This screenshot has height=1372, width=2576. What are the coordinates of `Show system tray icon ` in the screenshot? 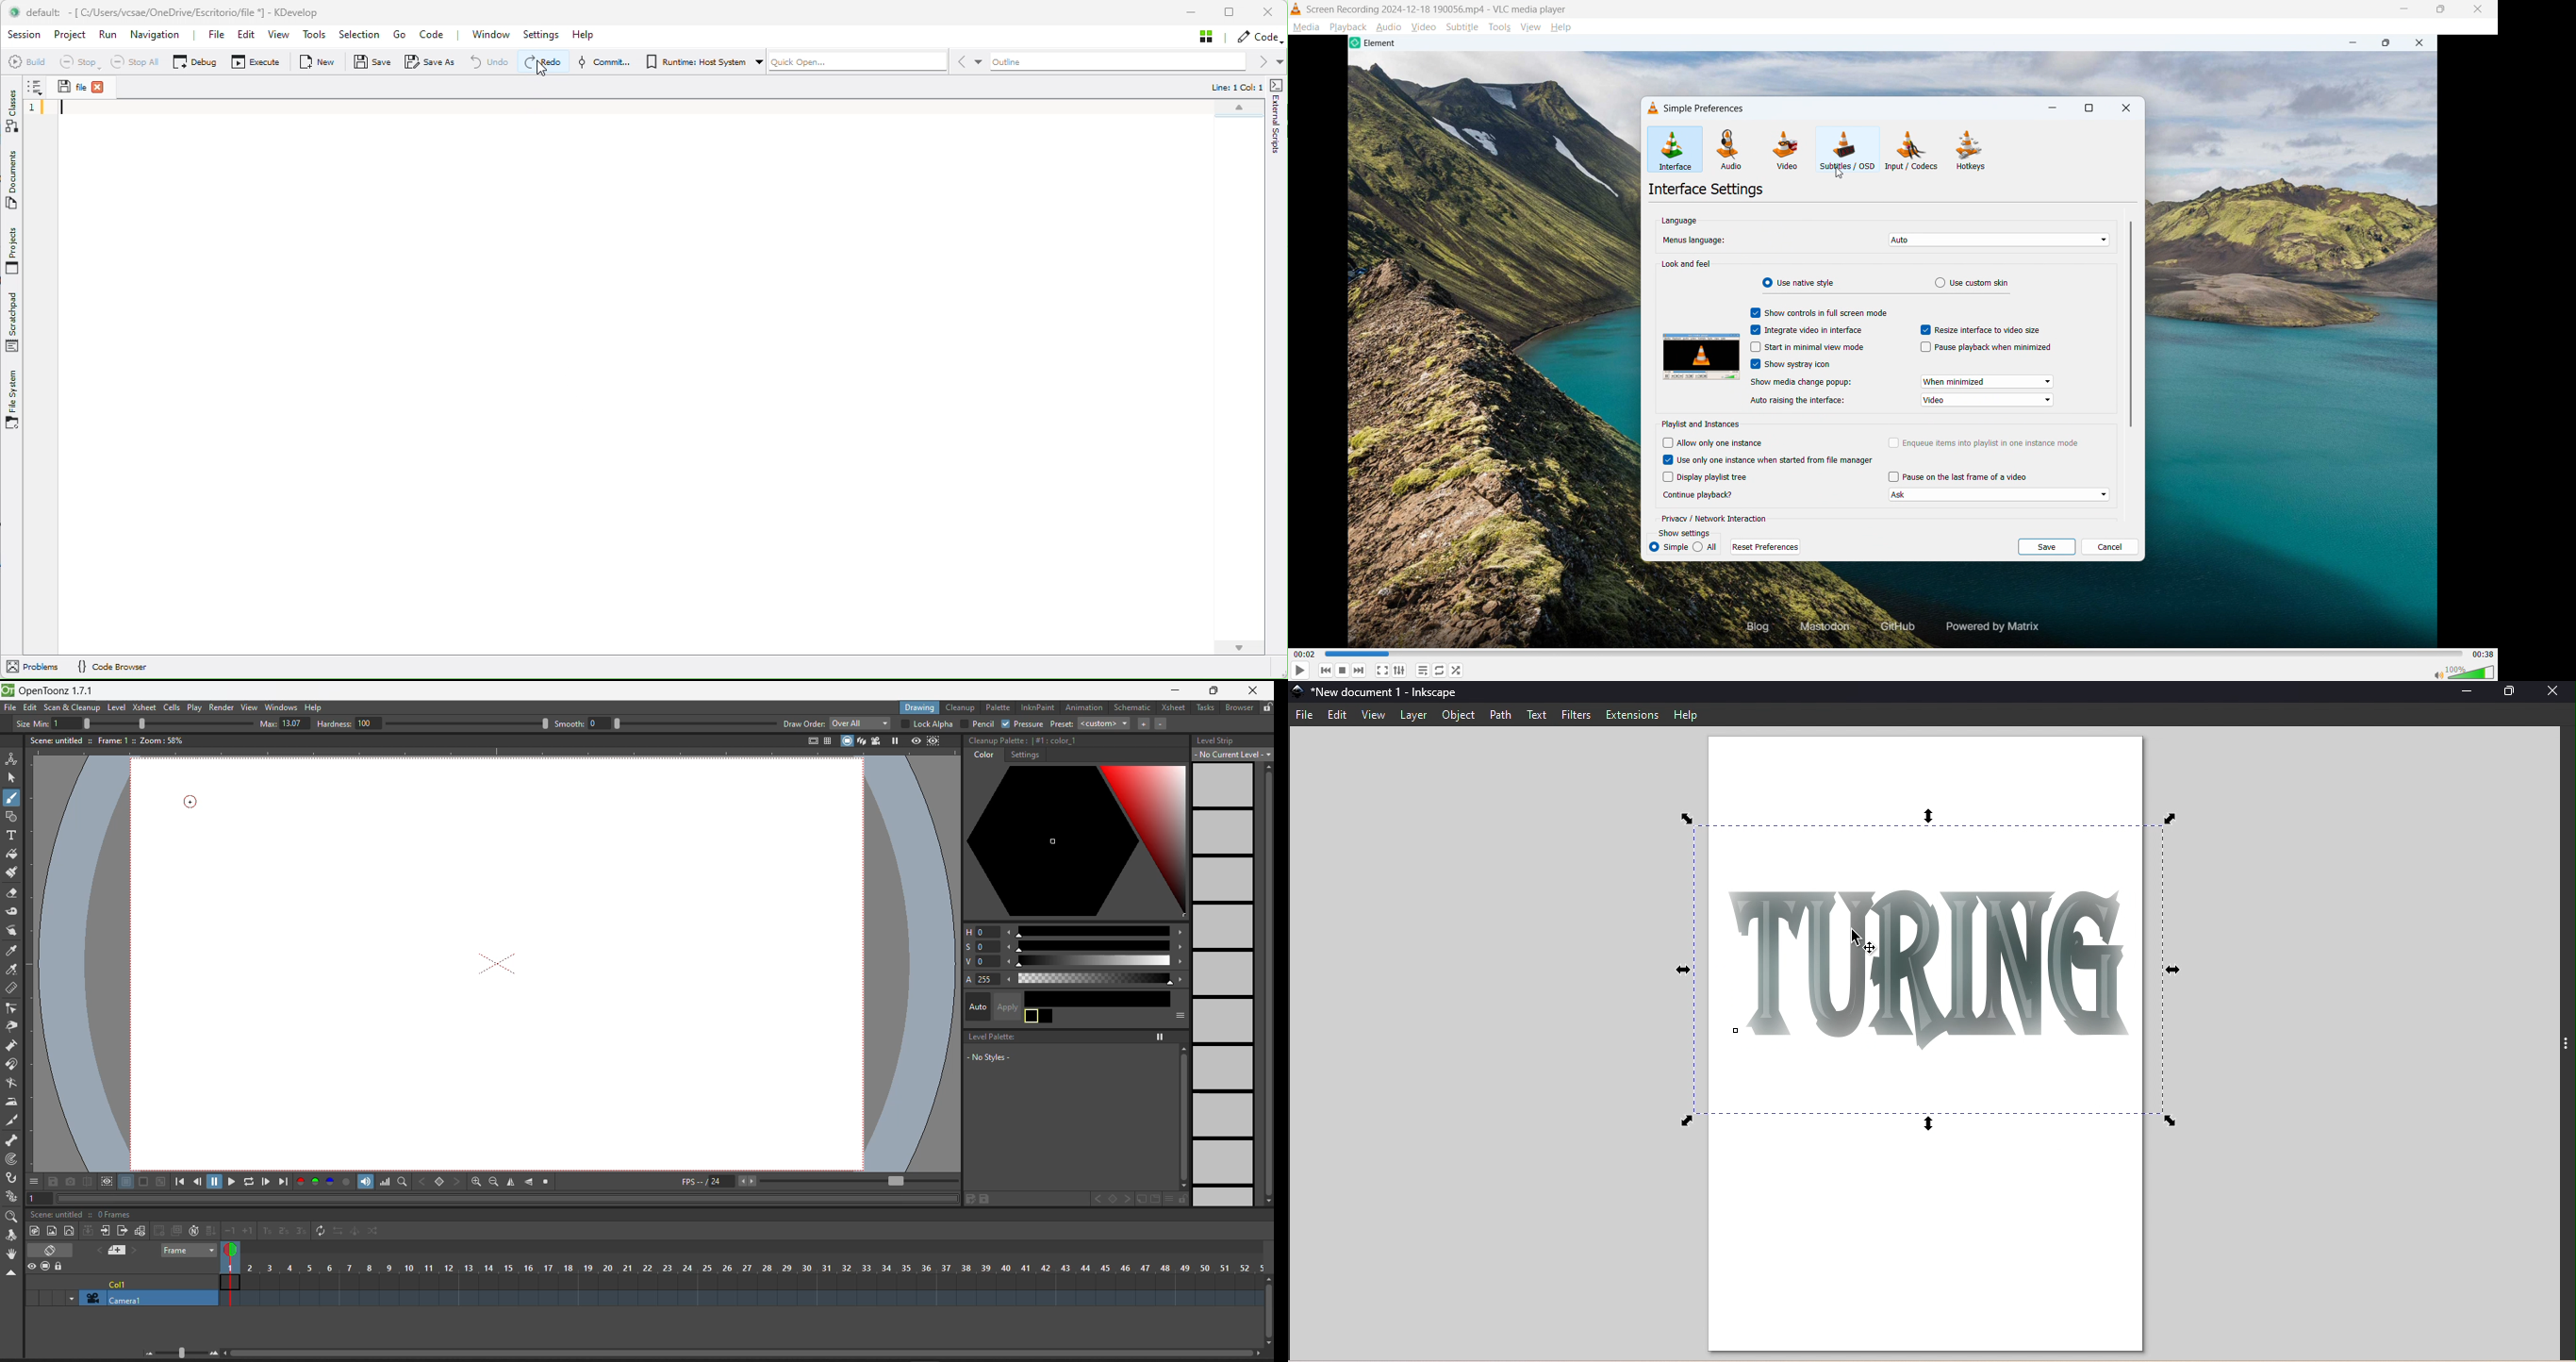 It's located at (1799, 364).